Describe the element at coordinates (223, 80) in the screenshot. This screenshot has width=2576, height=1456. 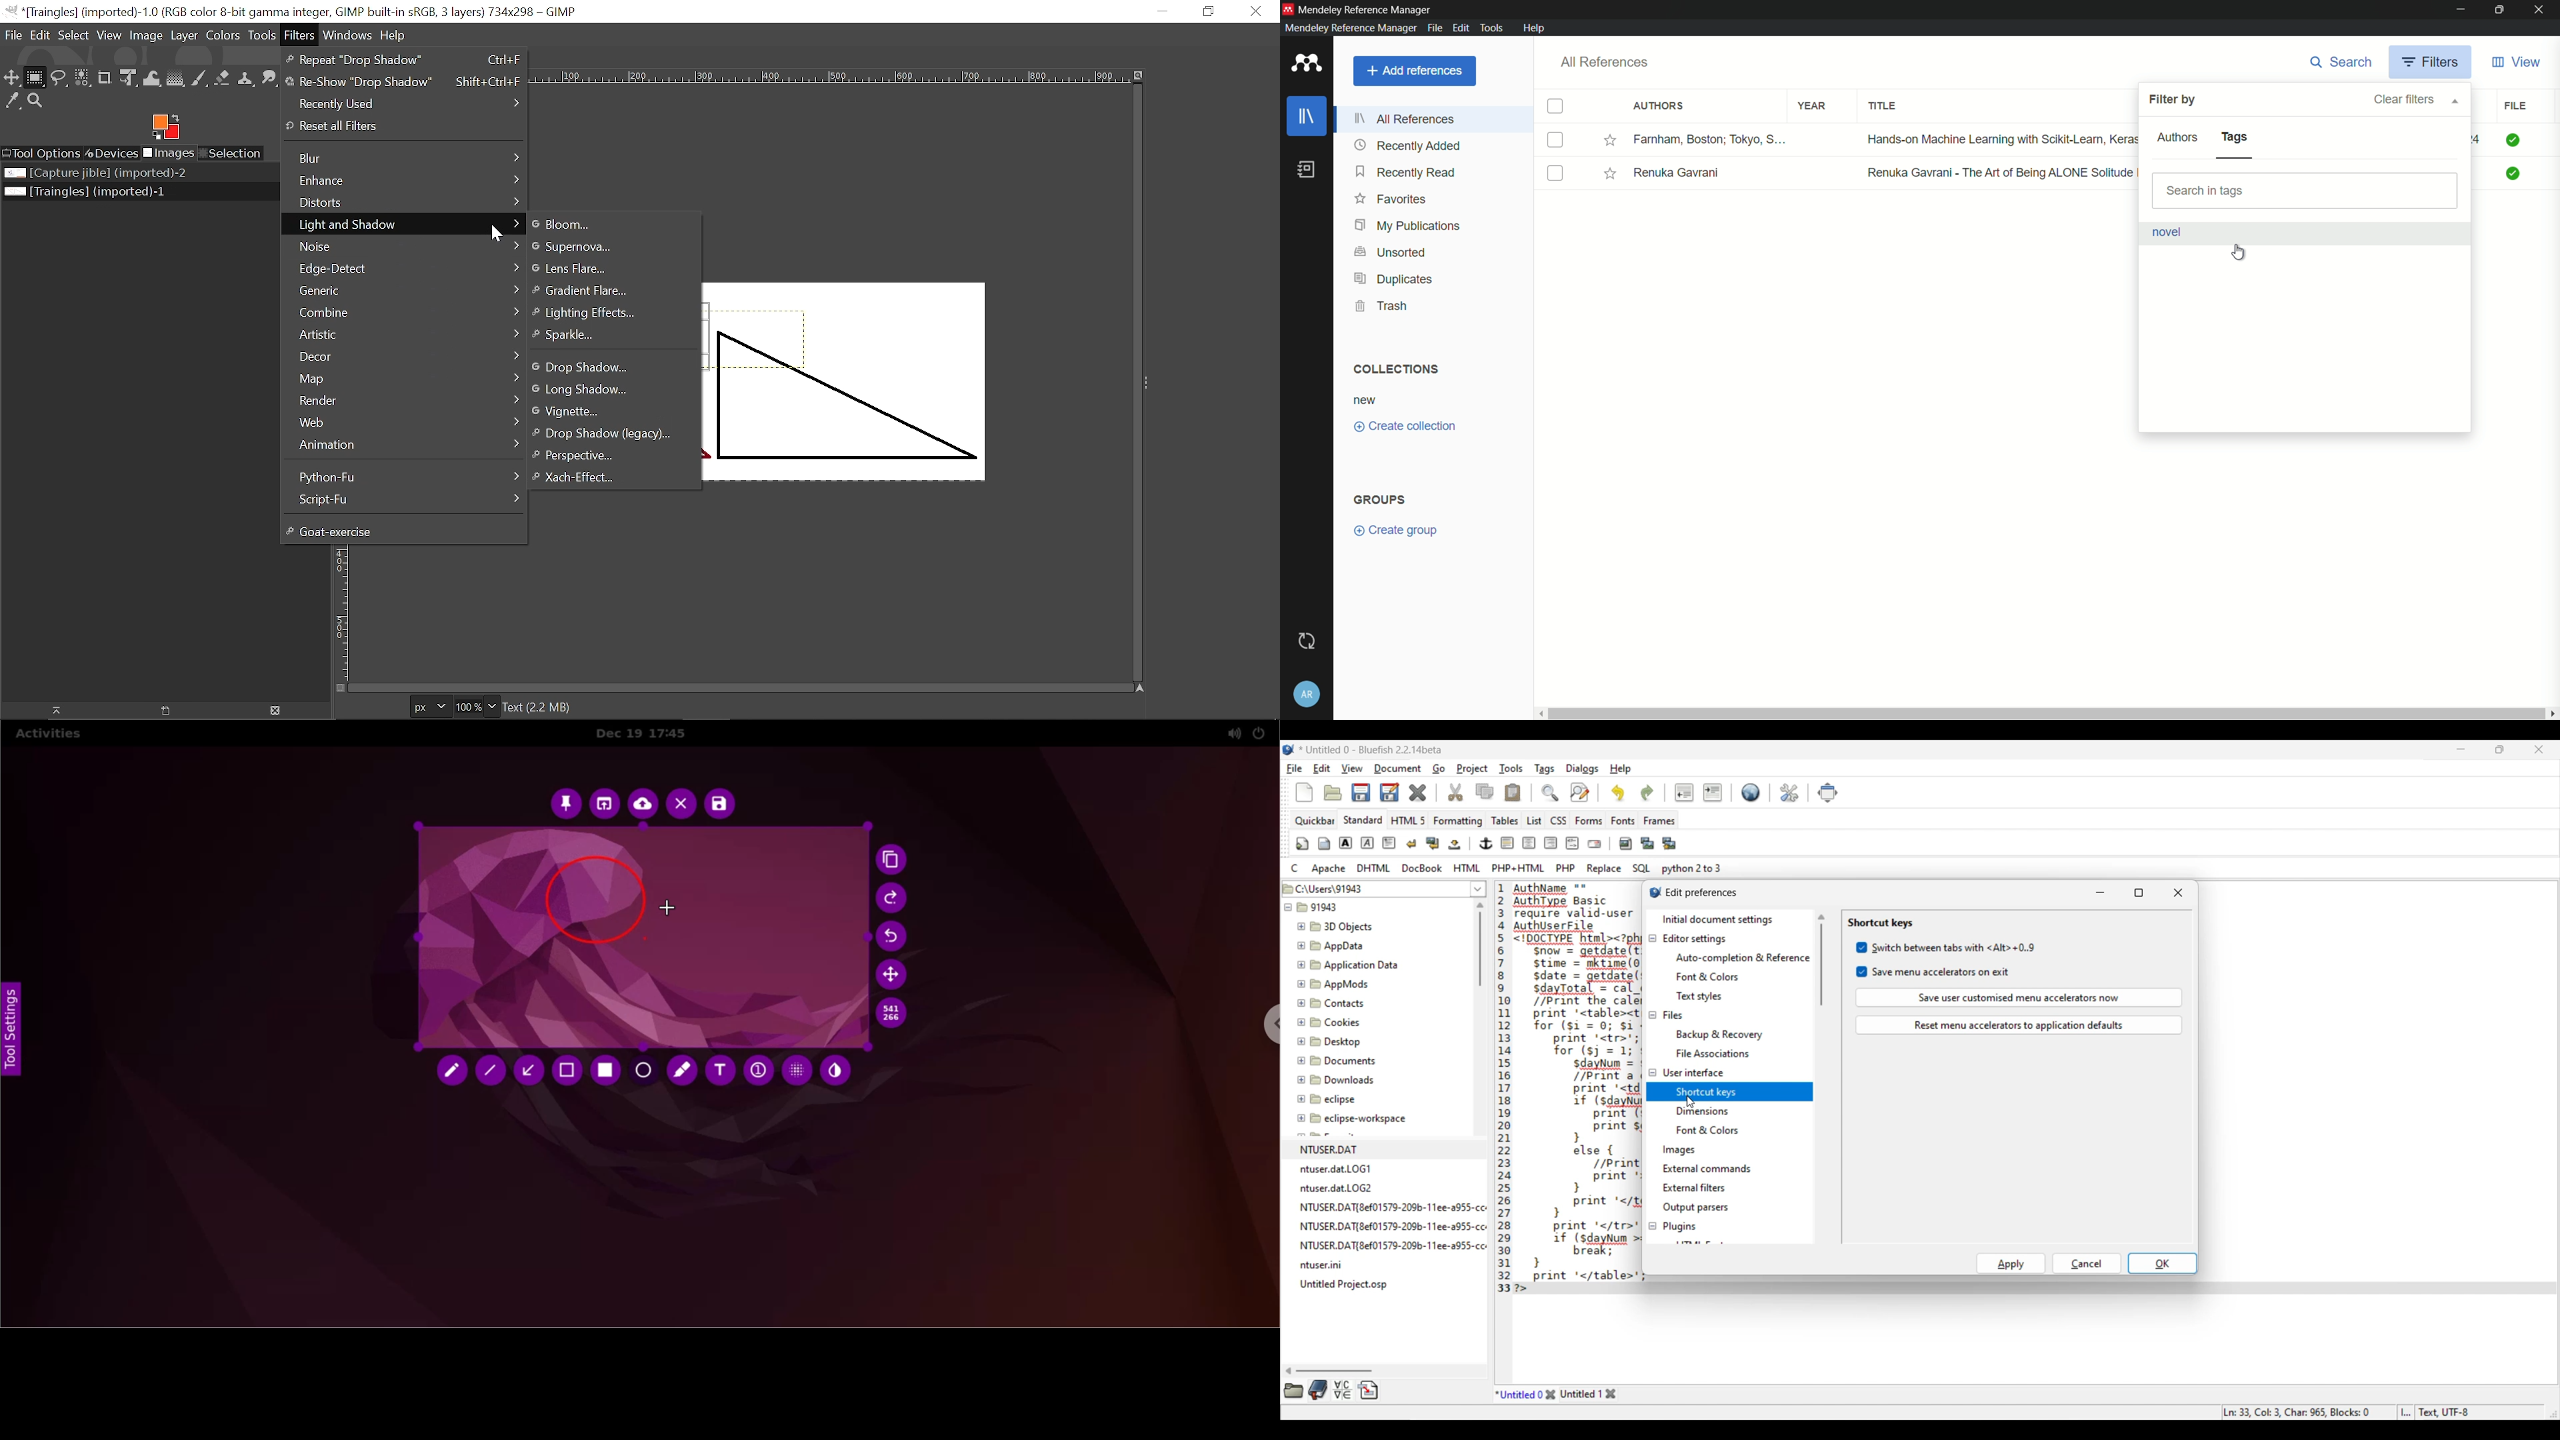
I see `eraser tool` at that location.